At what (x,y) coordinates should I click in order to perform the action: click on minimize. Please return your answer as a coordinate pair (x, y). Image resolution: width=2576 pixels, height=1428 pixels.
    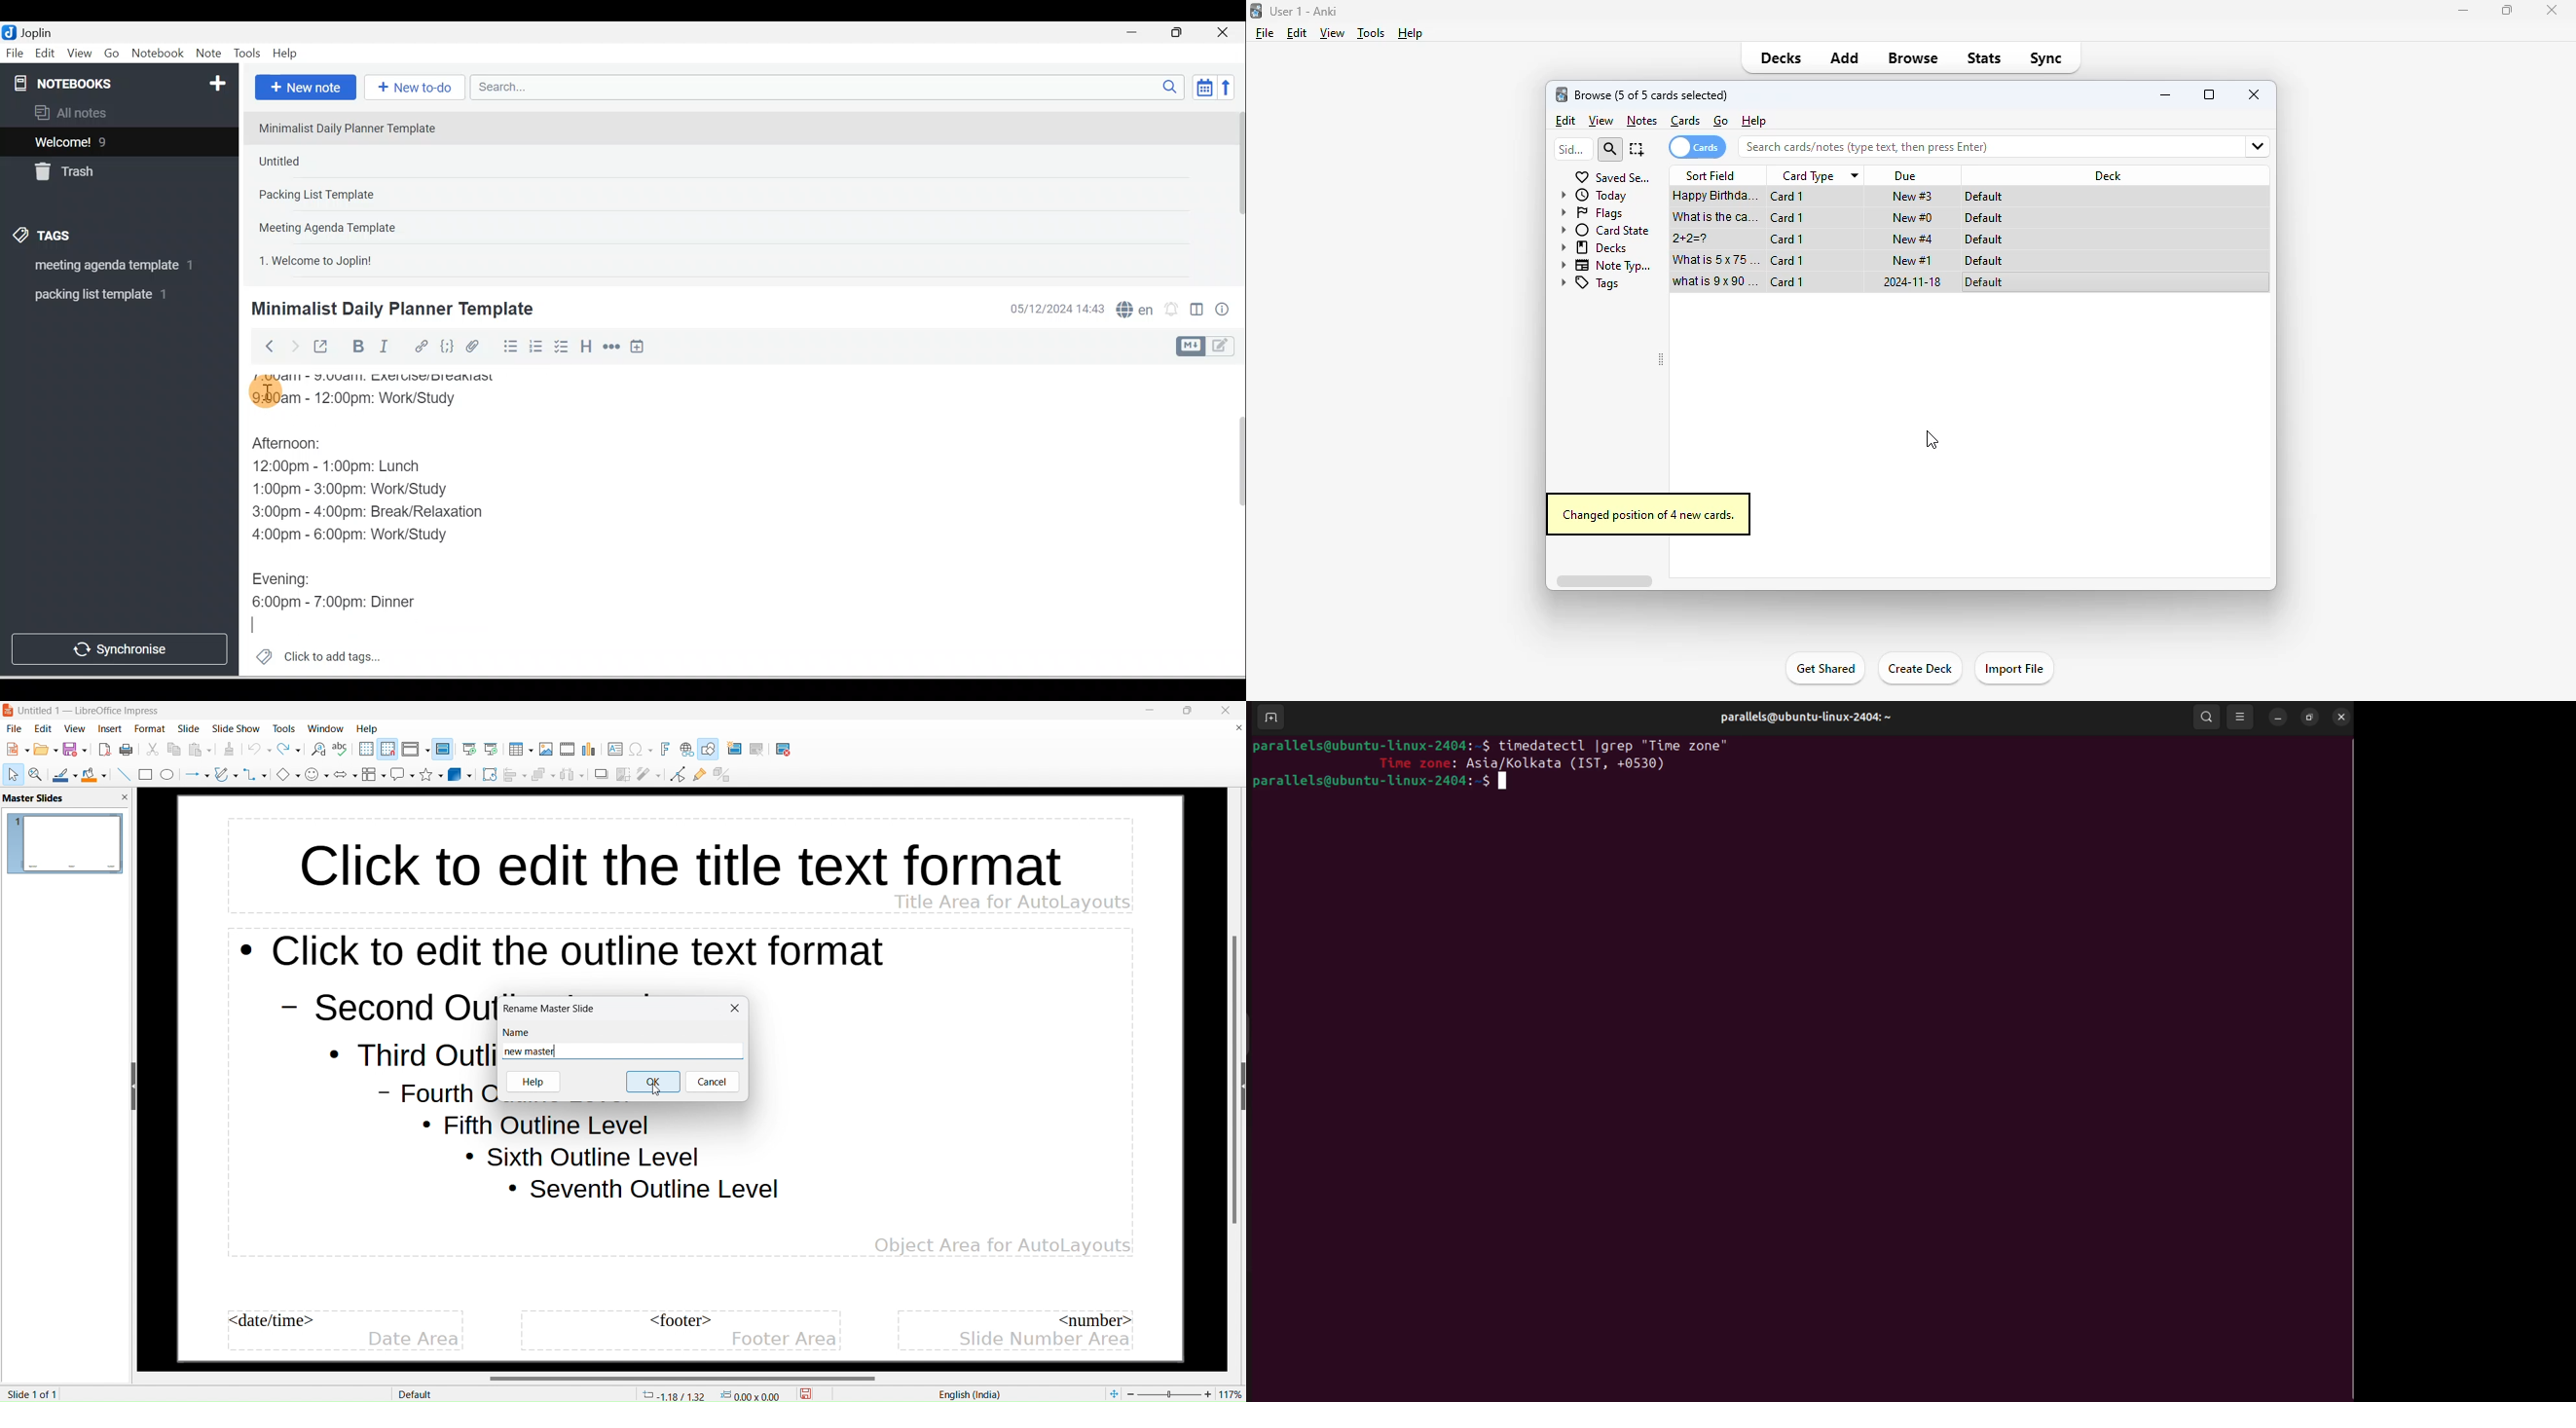
    Looking at the image, I should click on (2277, 717).